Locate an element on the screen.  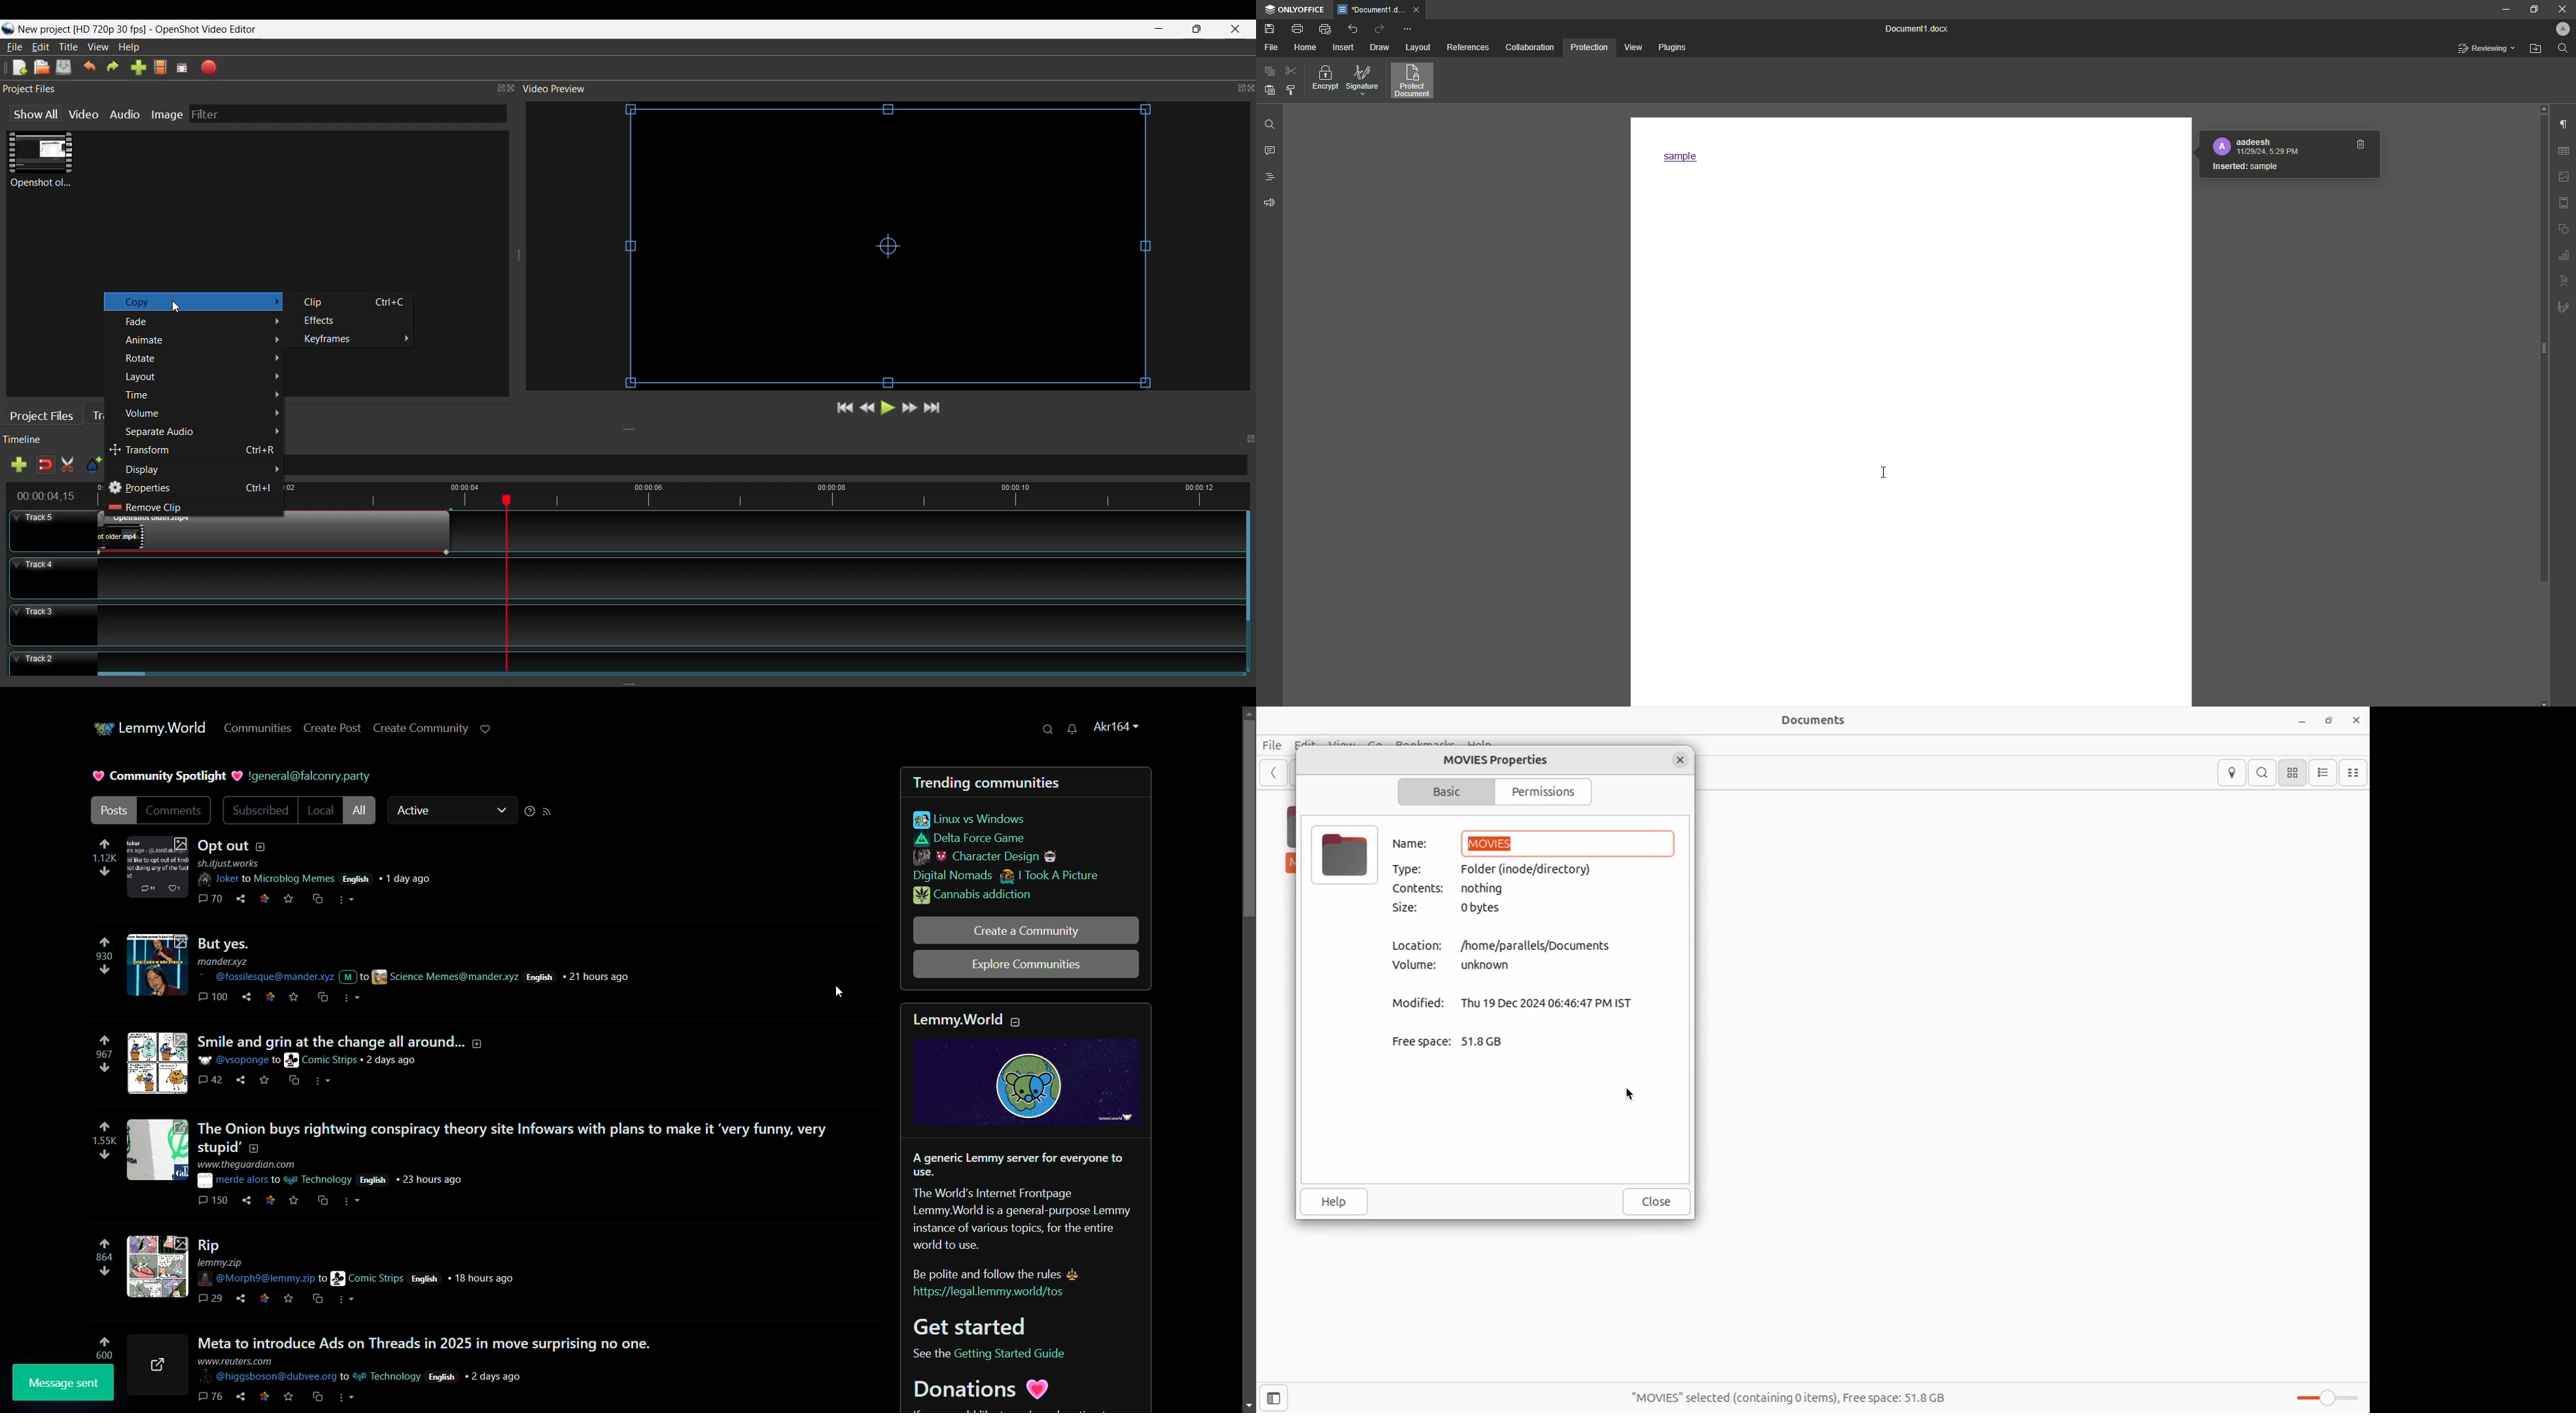
more is located at coordinates (349, 1397).